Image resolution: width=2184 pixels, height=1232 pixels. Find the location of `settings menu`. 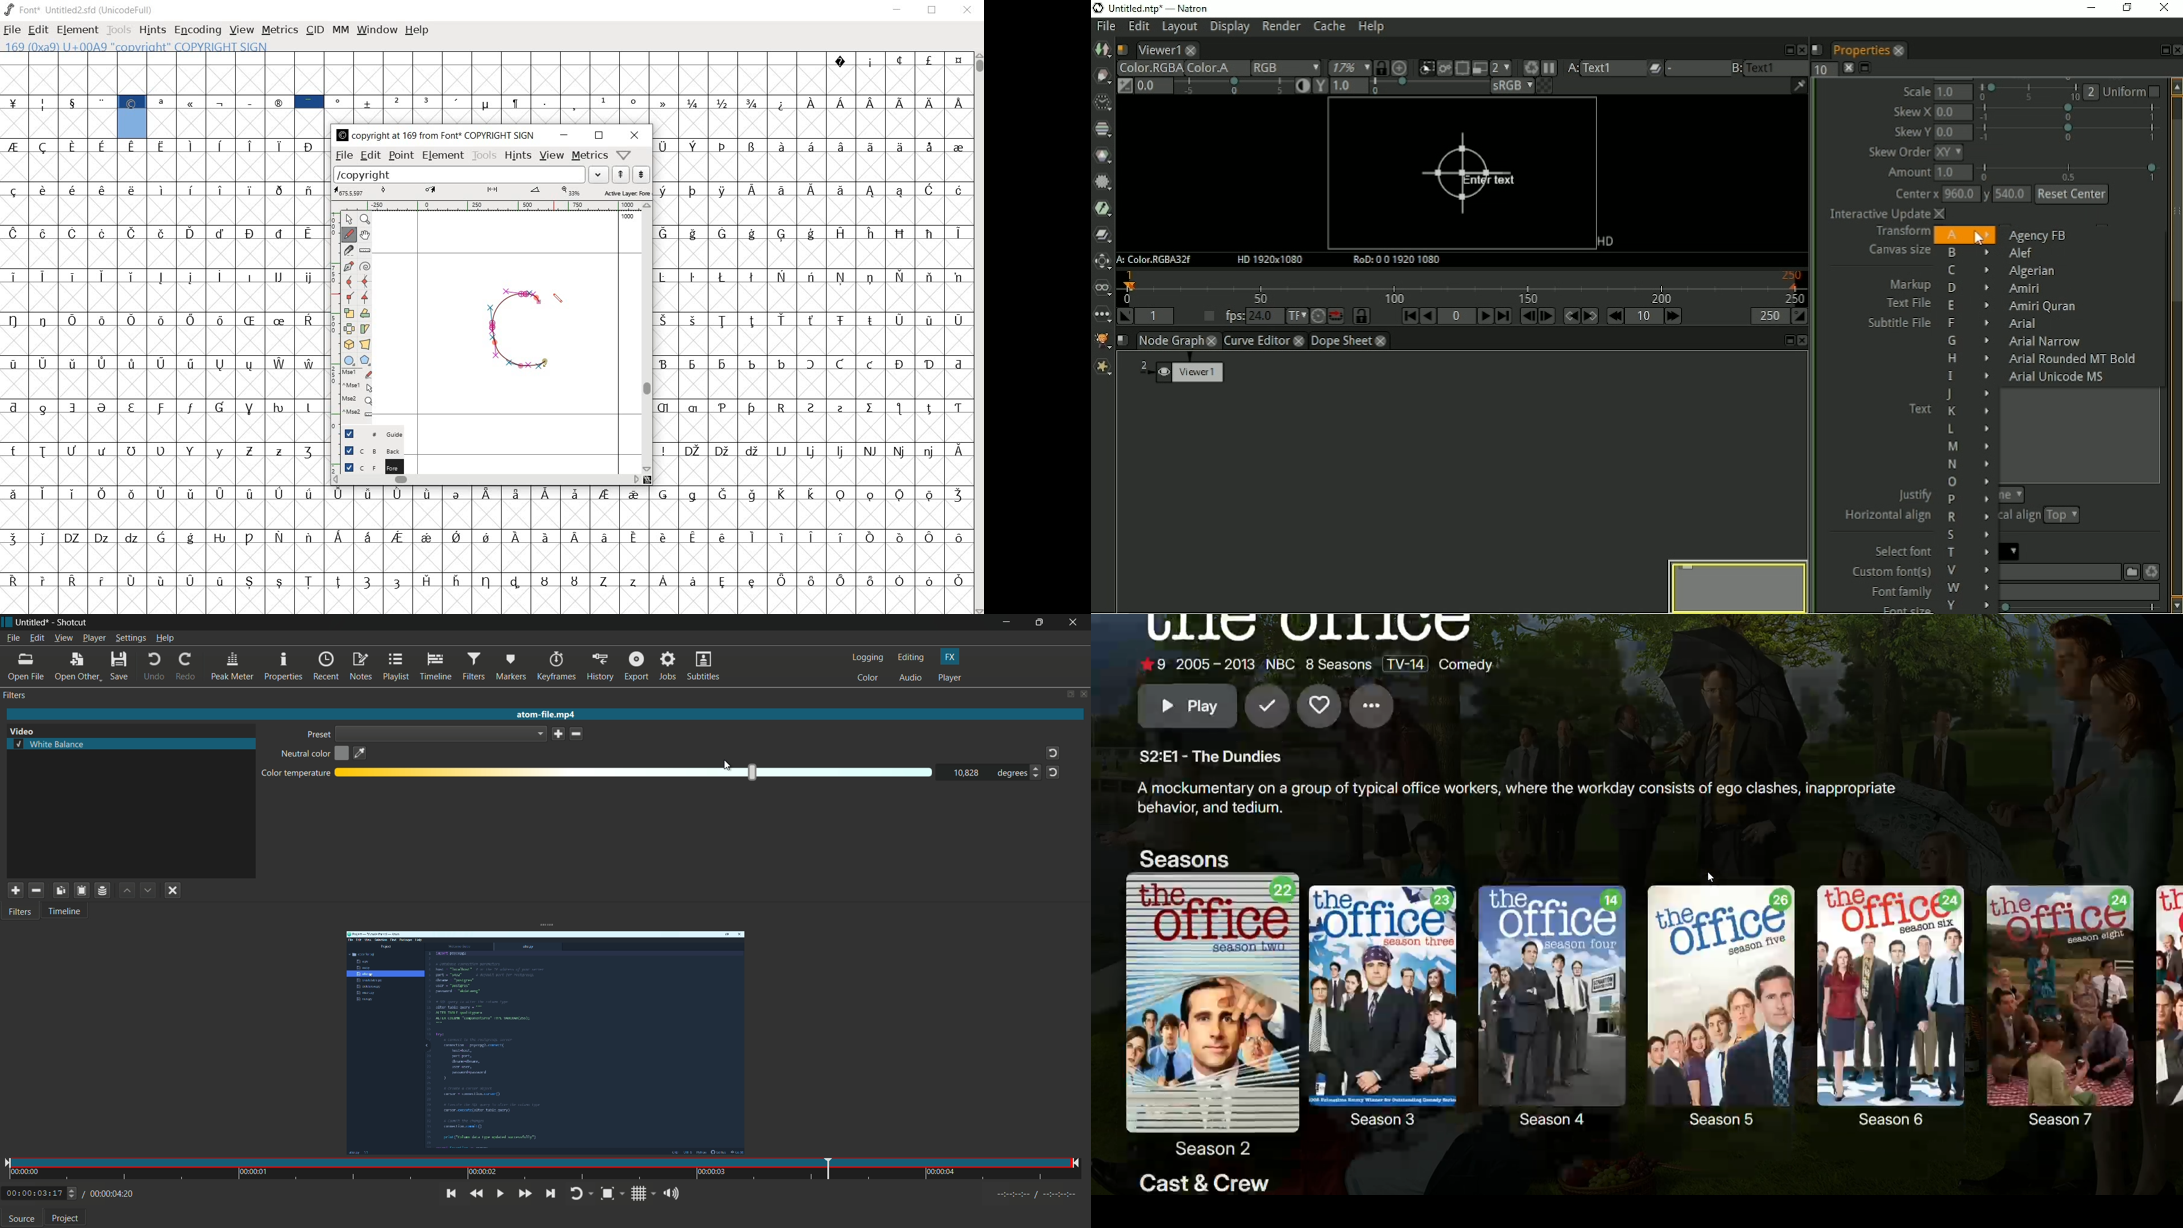

settings menu is located at coordinates (130, 638).